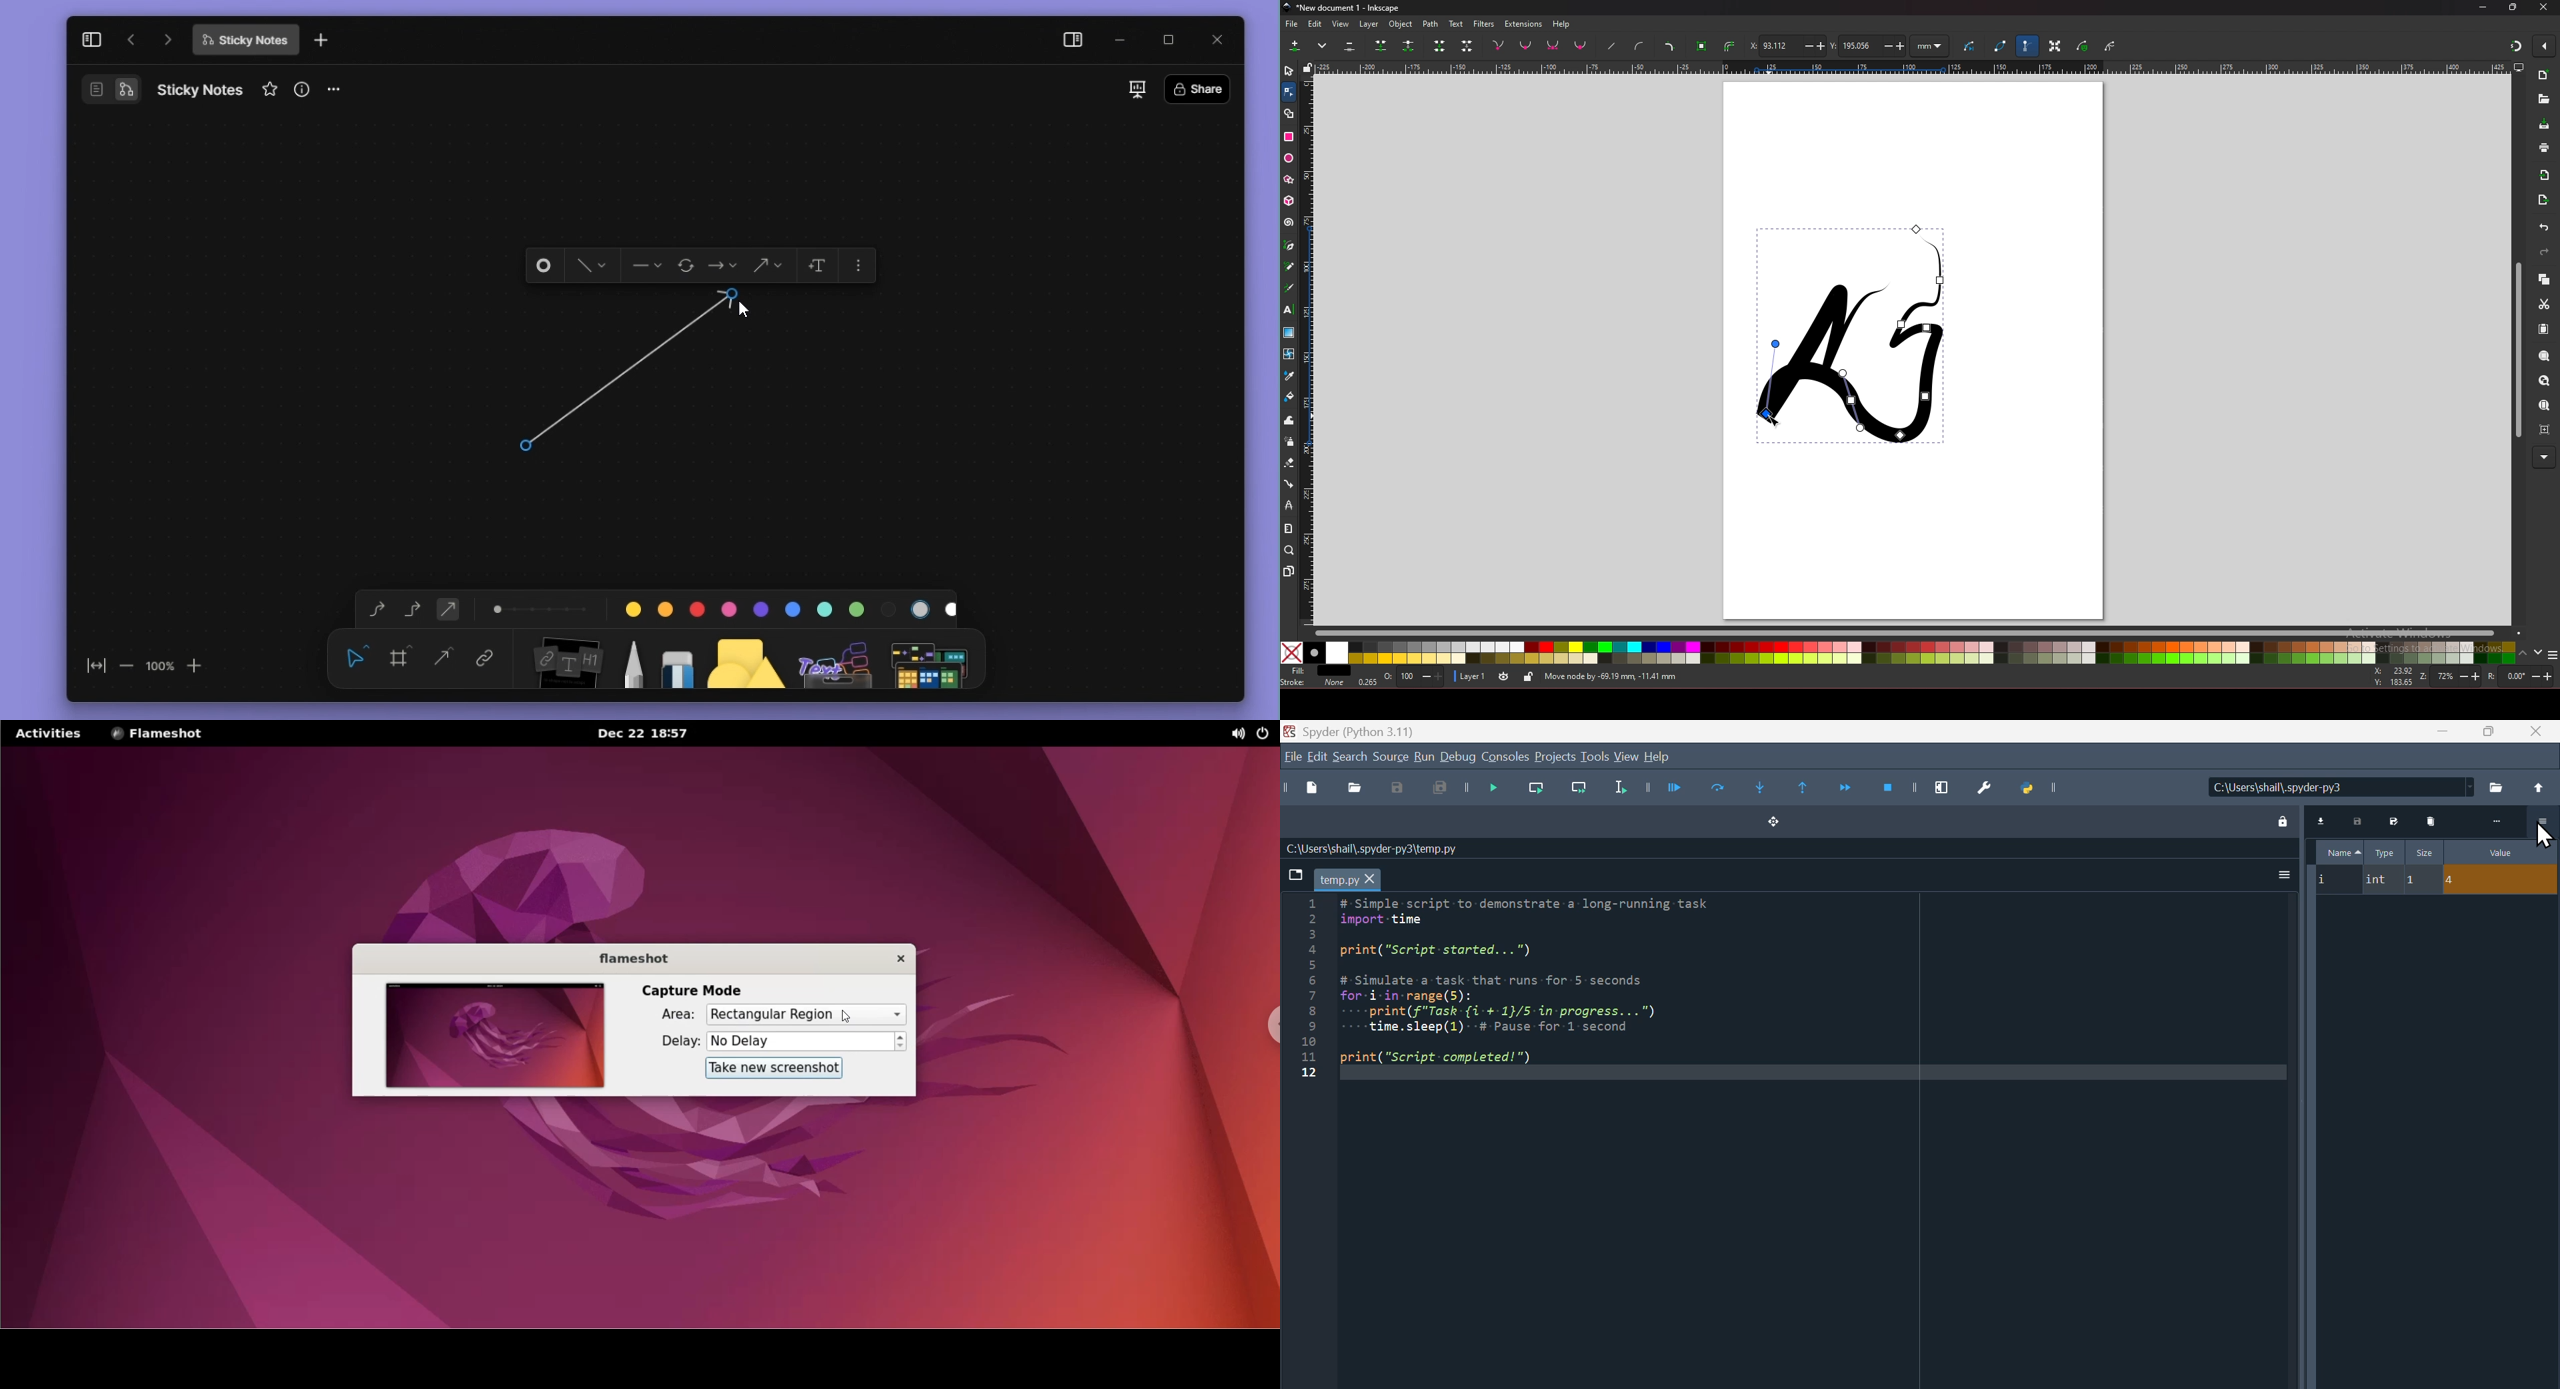 The image size is (2576, 1400). Describe the element at coordinates (2536, 731) in the screenshot. I see `Close` at that location.